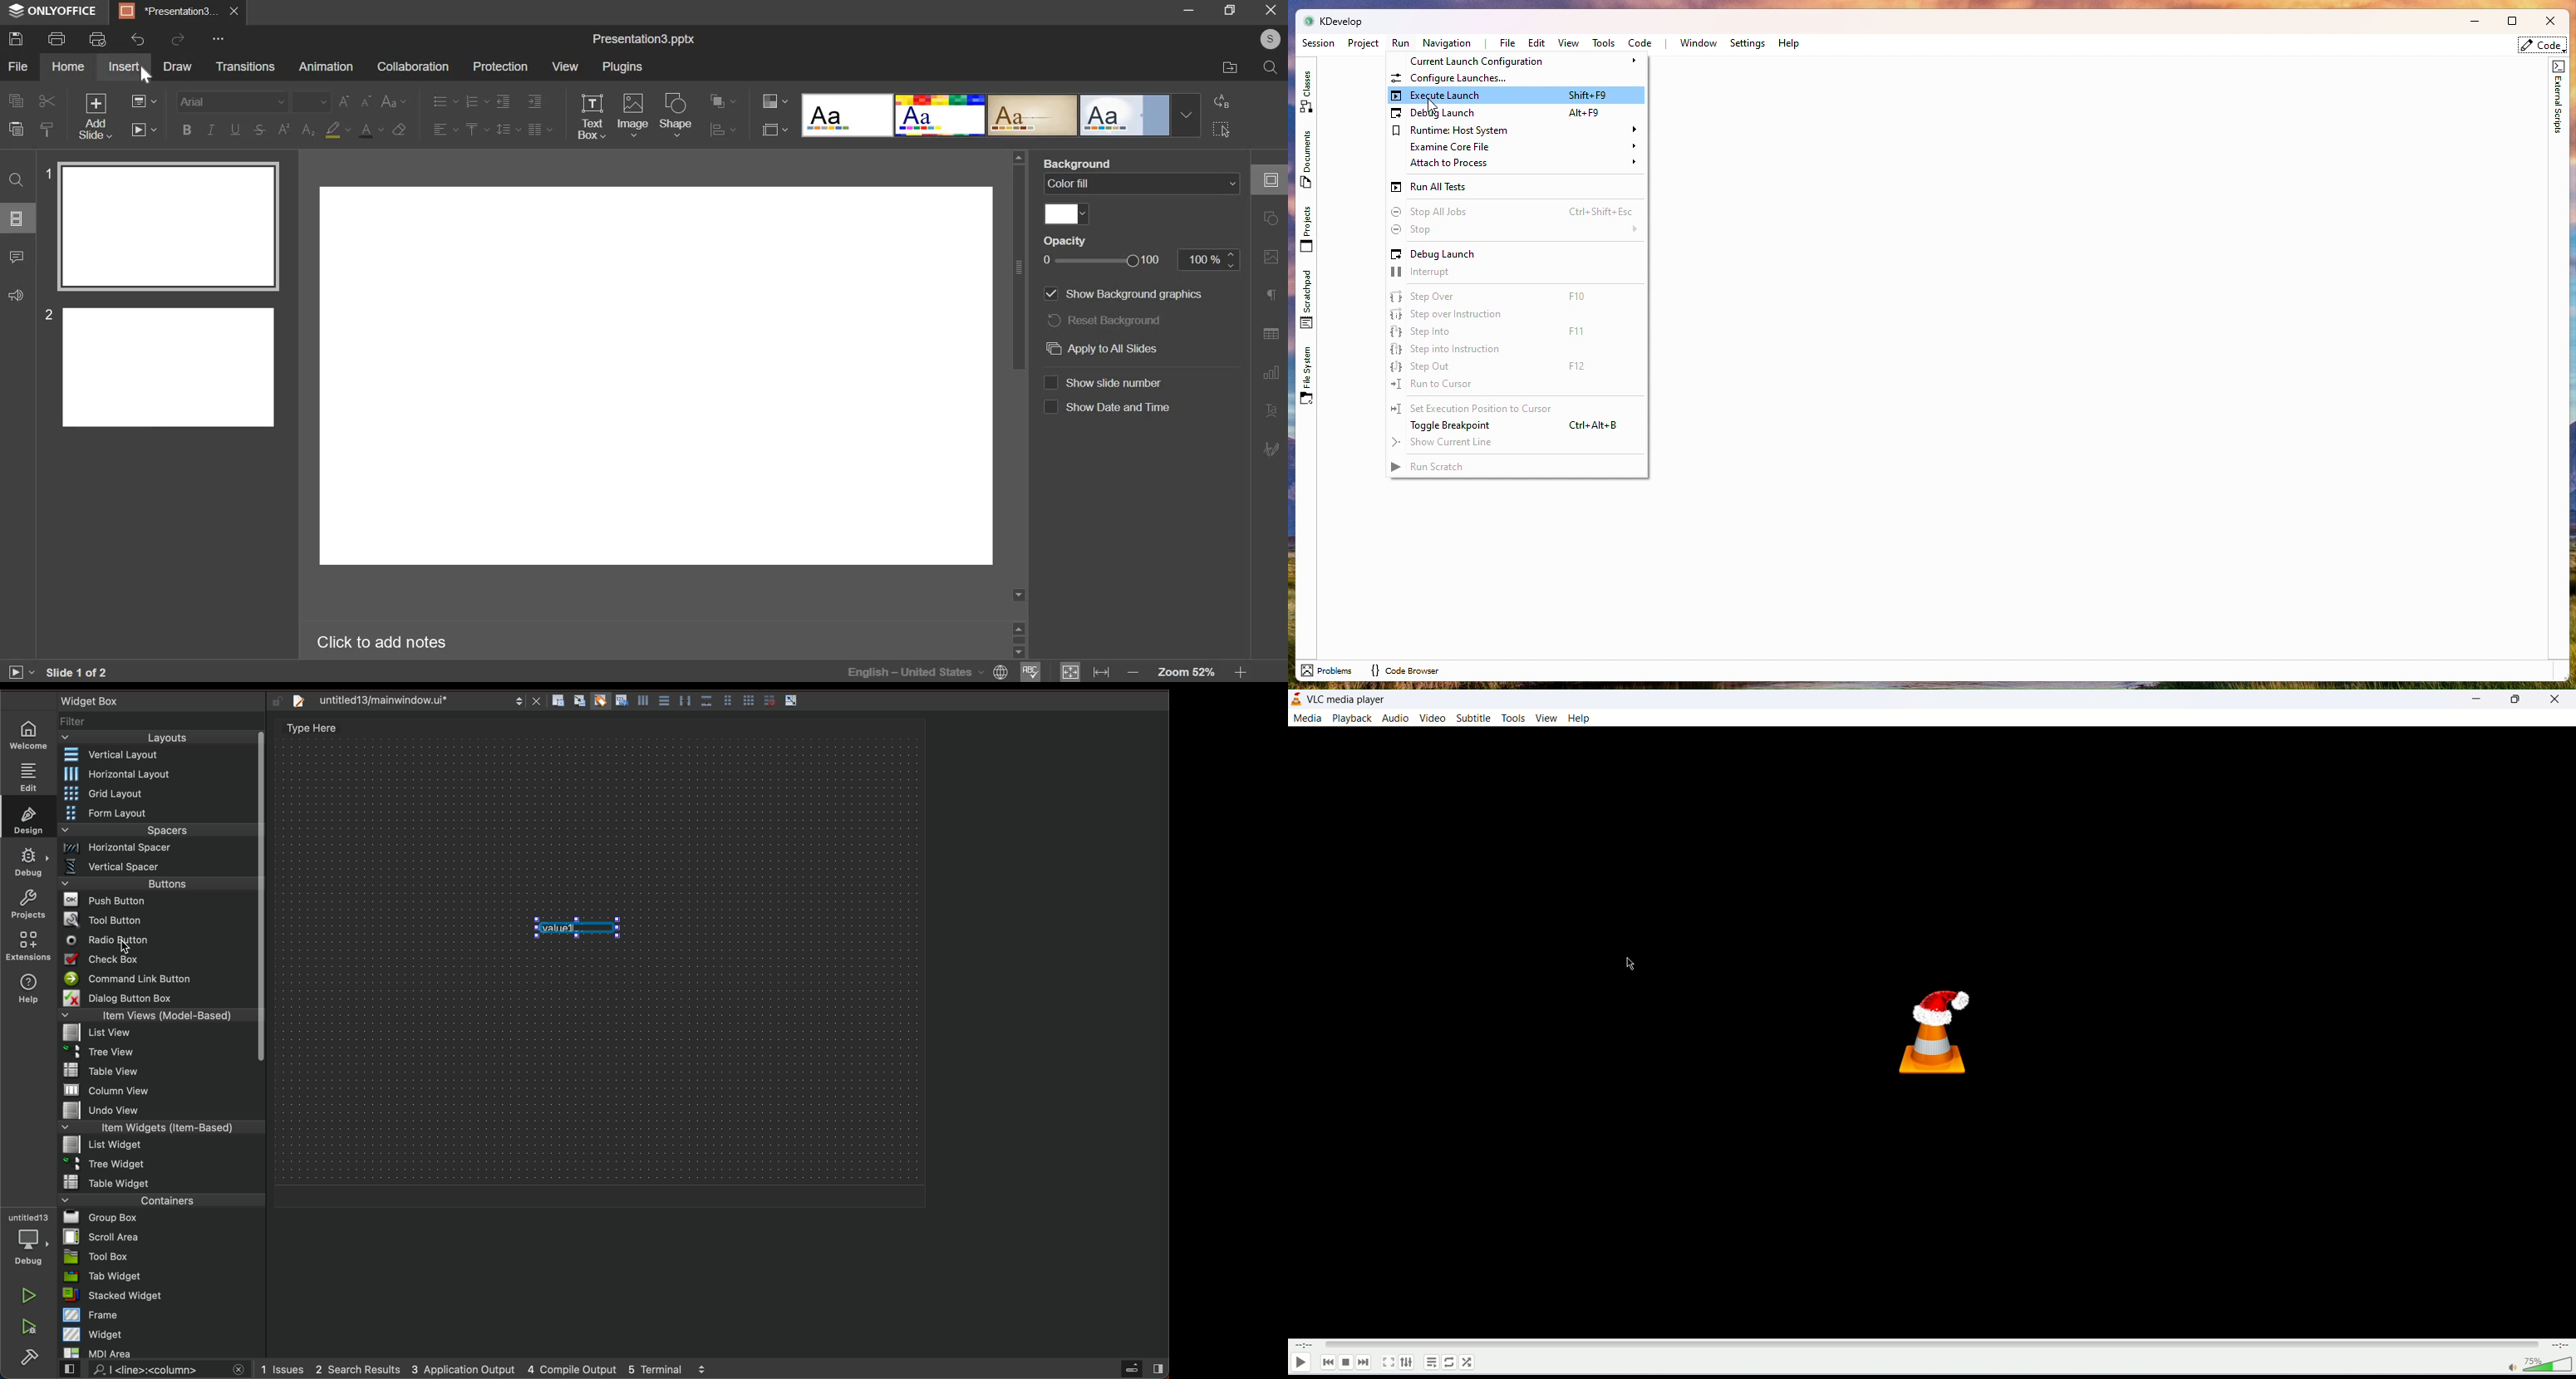 This screenshot has width=2576, height=1400. Describe the element at coordinates (123, 66) in the screenshot. I see `insert` at that location.